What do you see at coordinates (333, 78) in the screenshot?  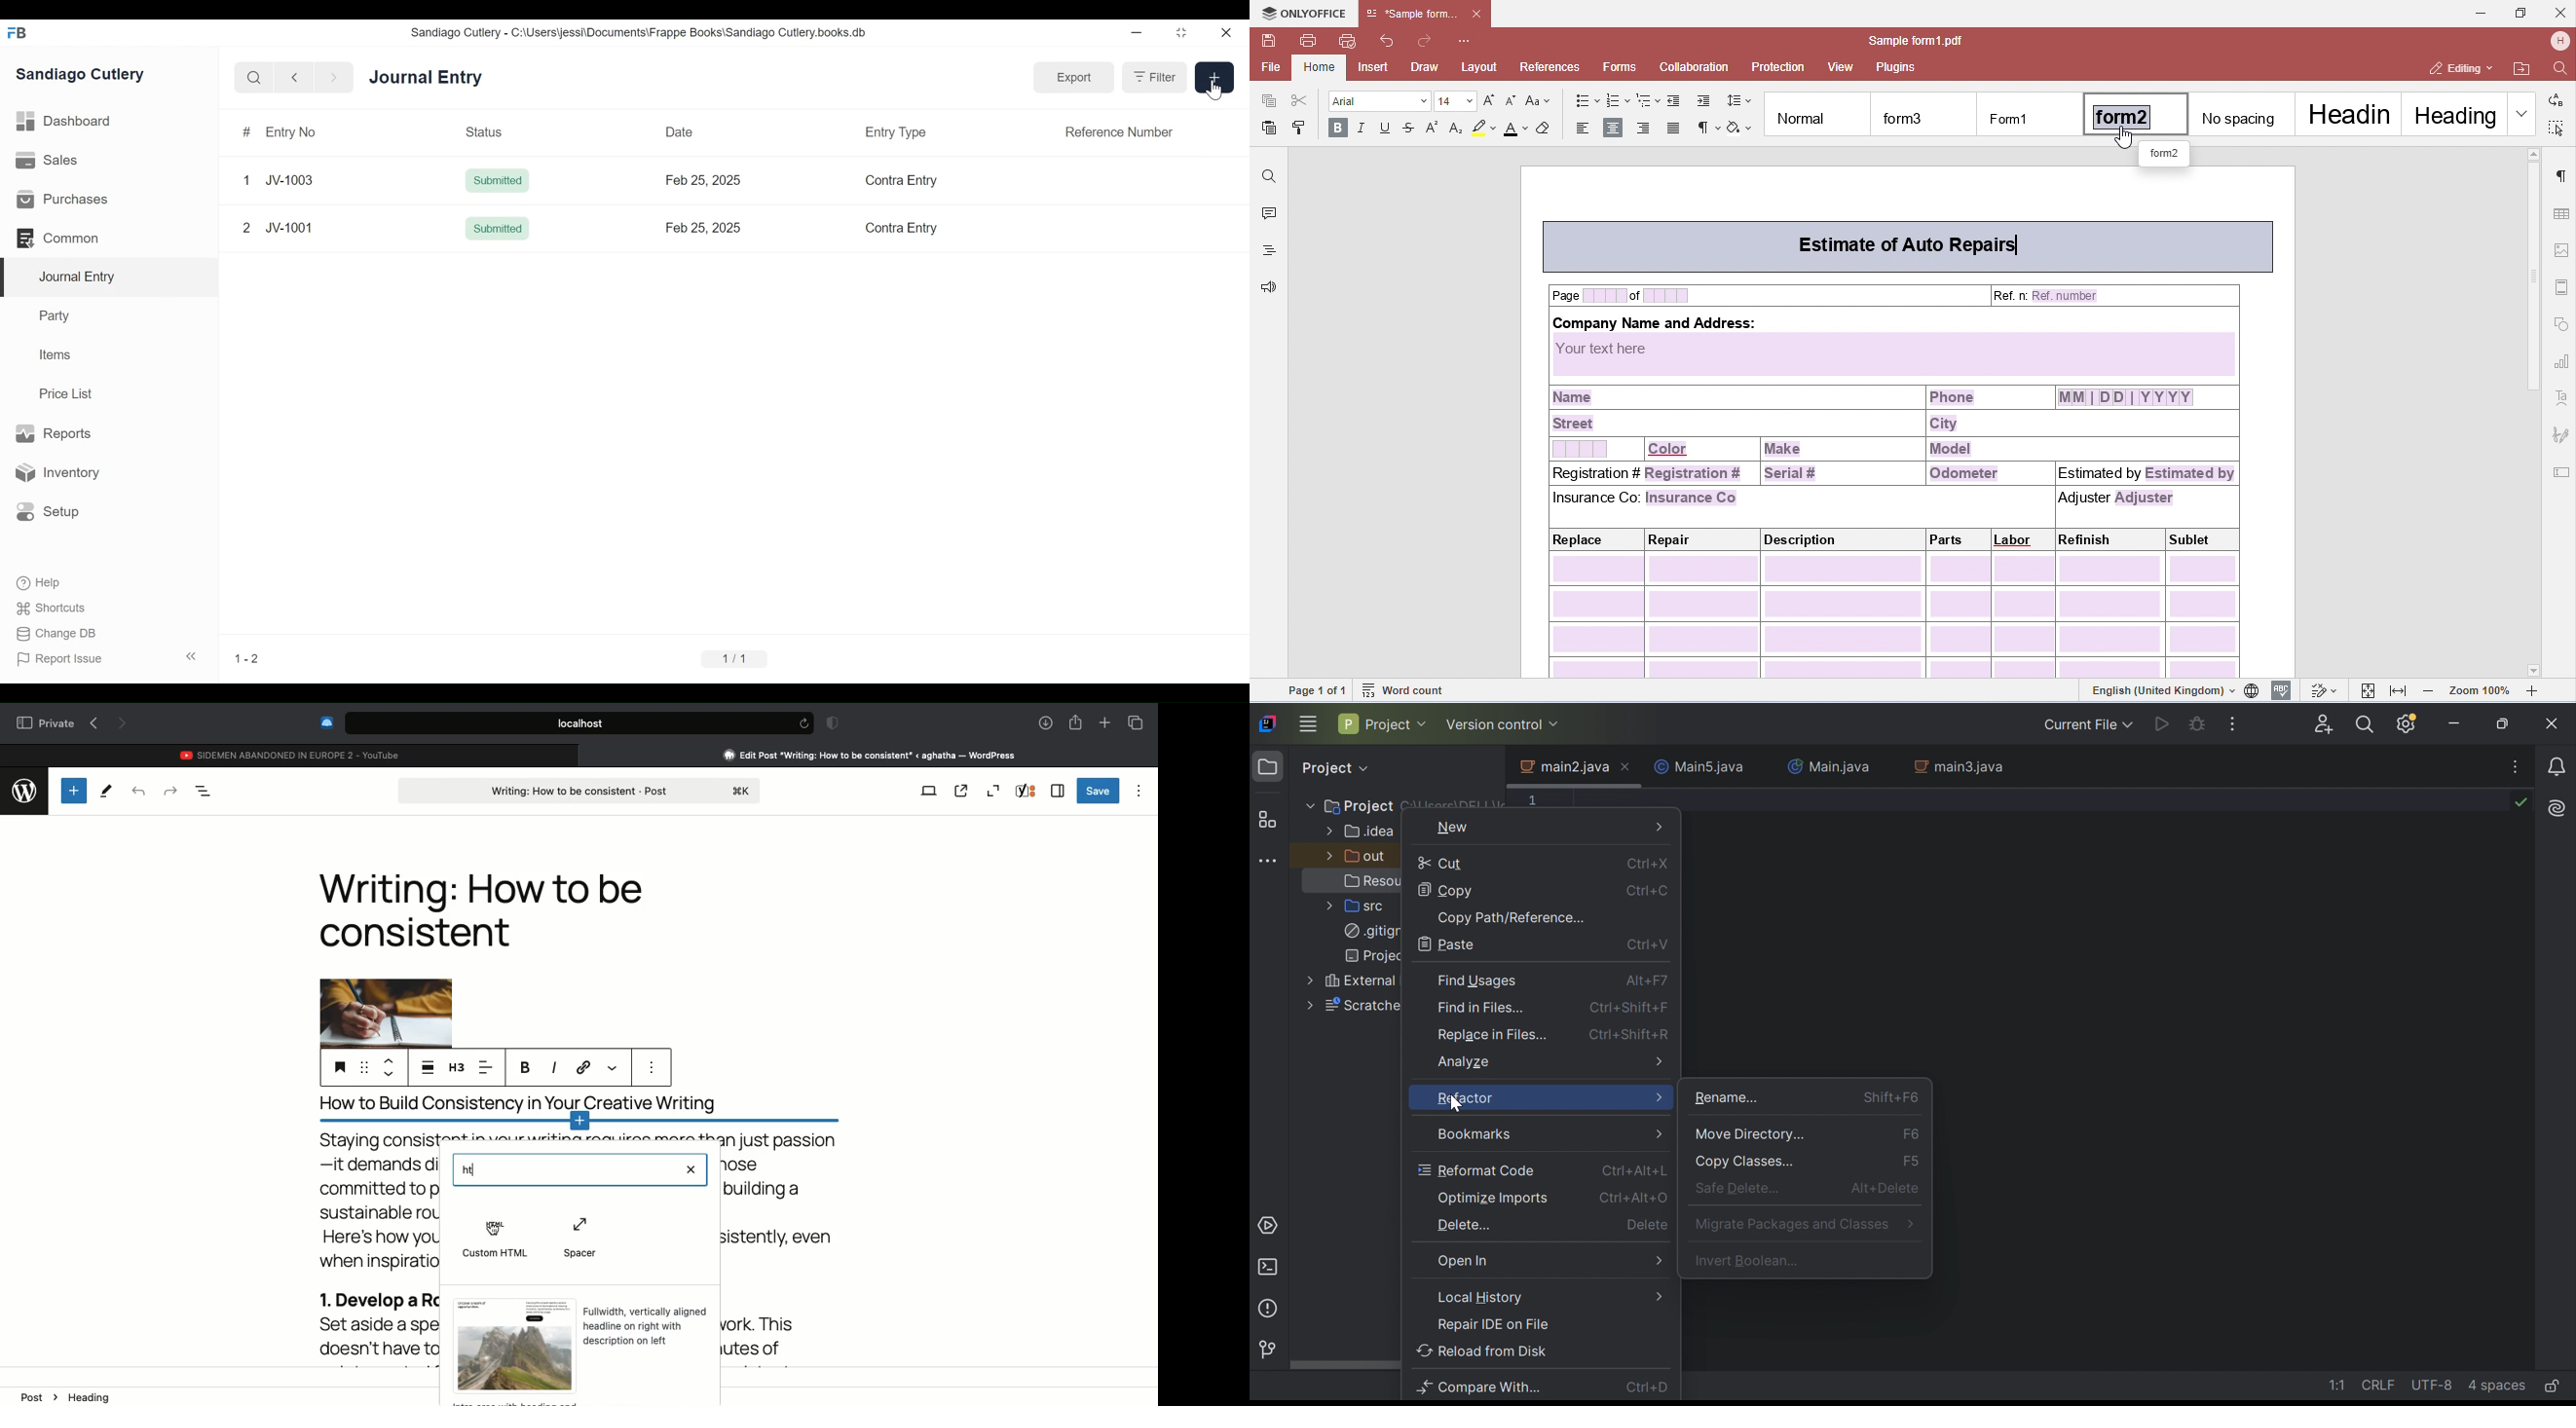 I see `Navigate forward` at bounding box center [333, 78].